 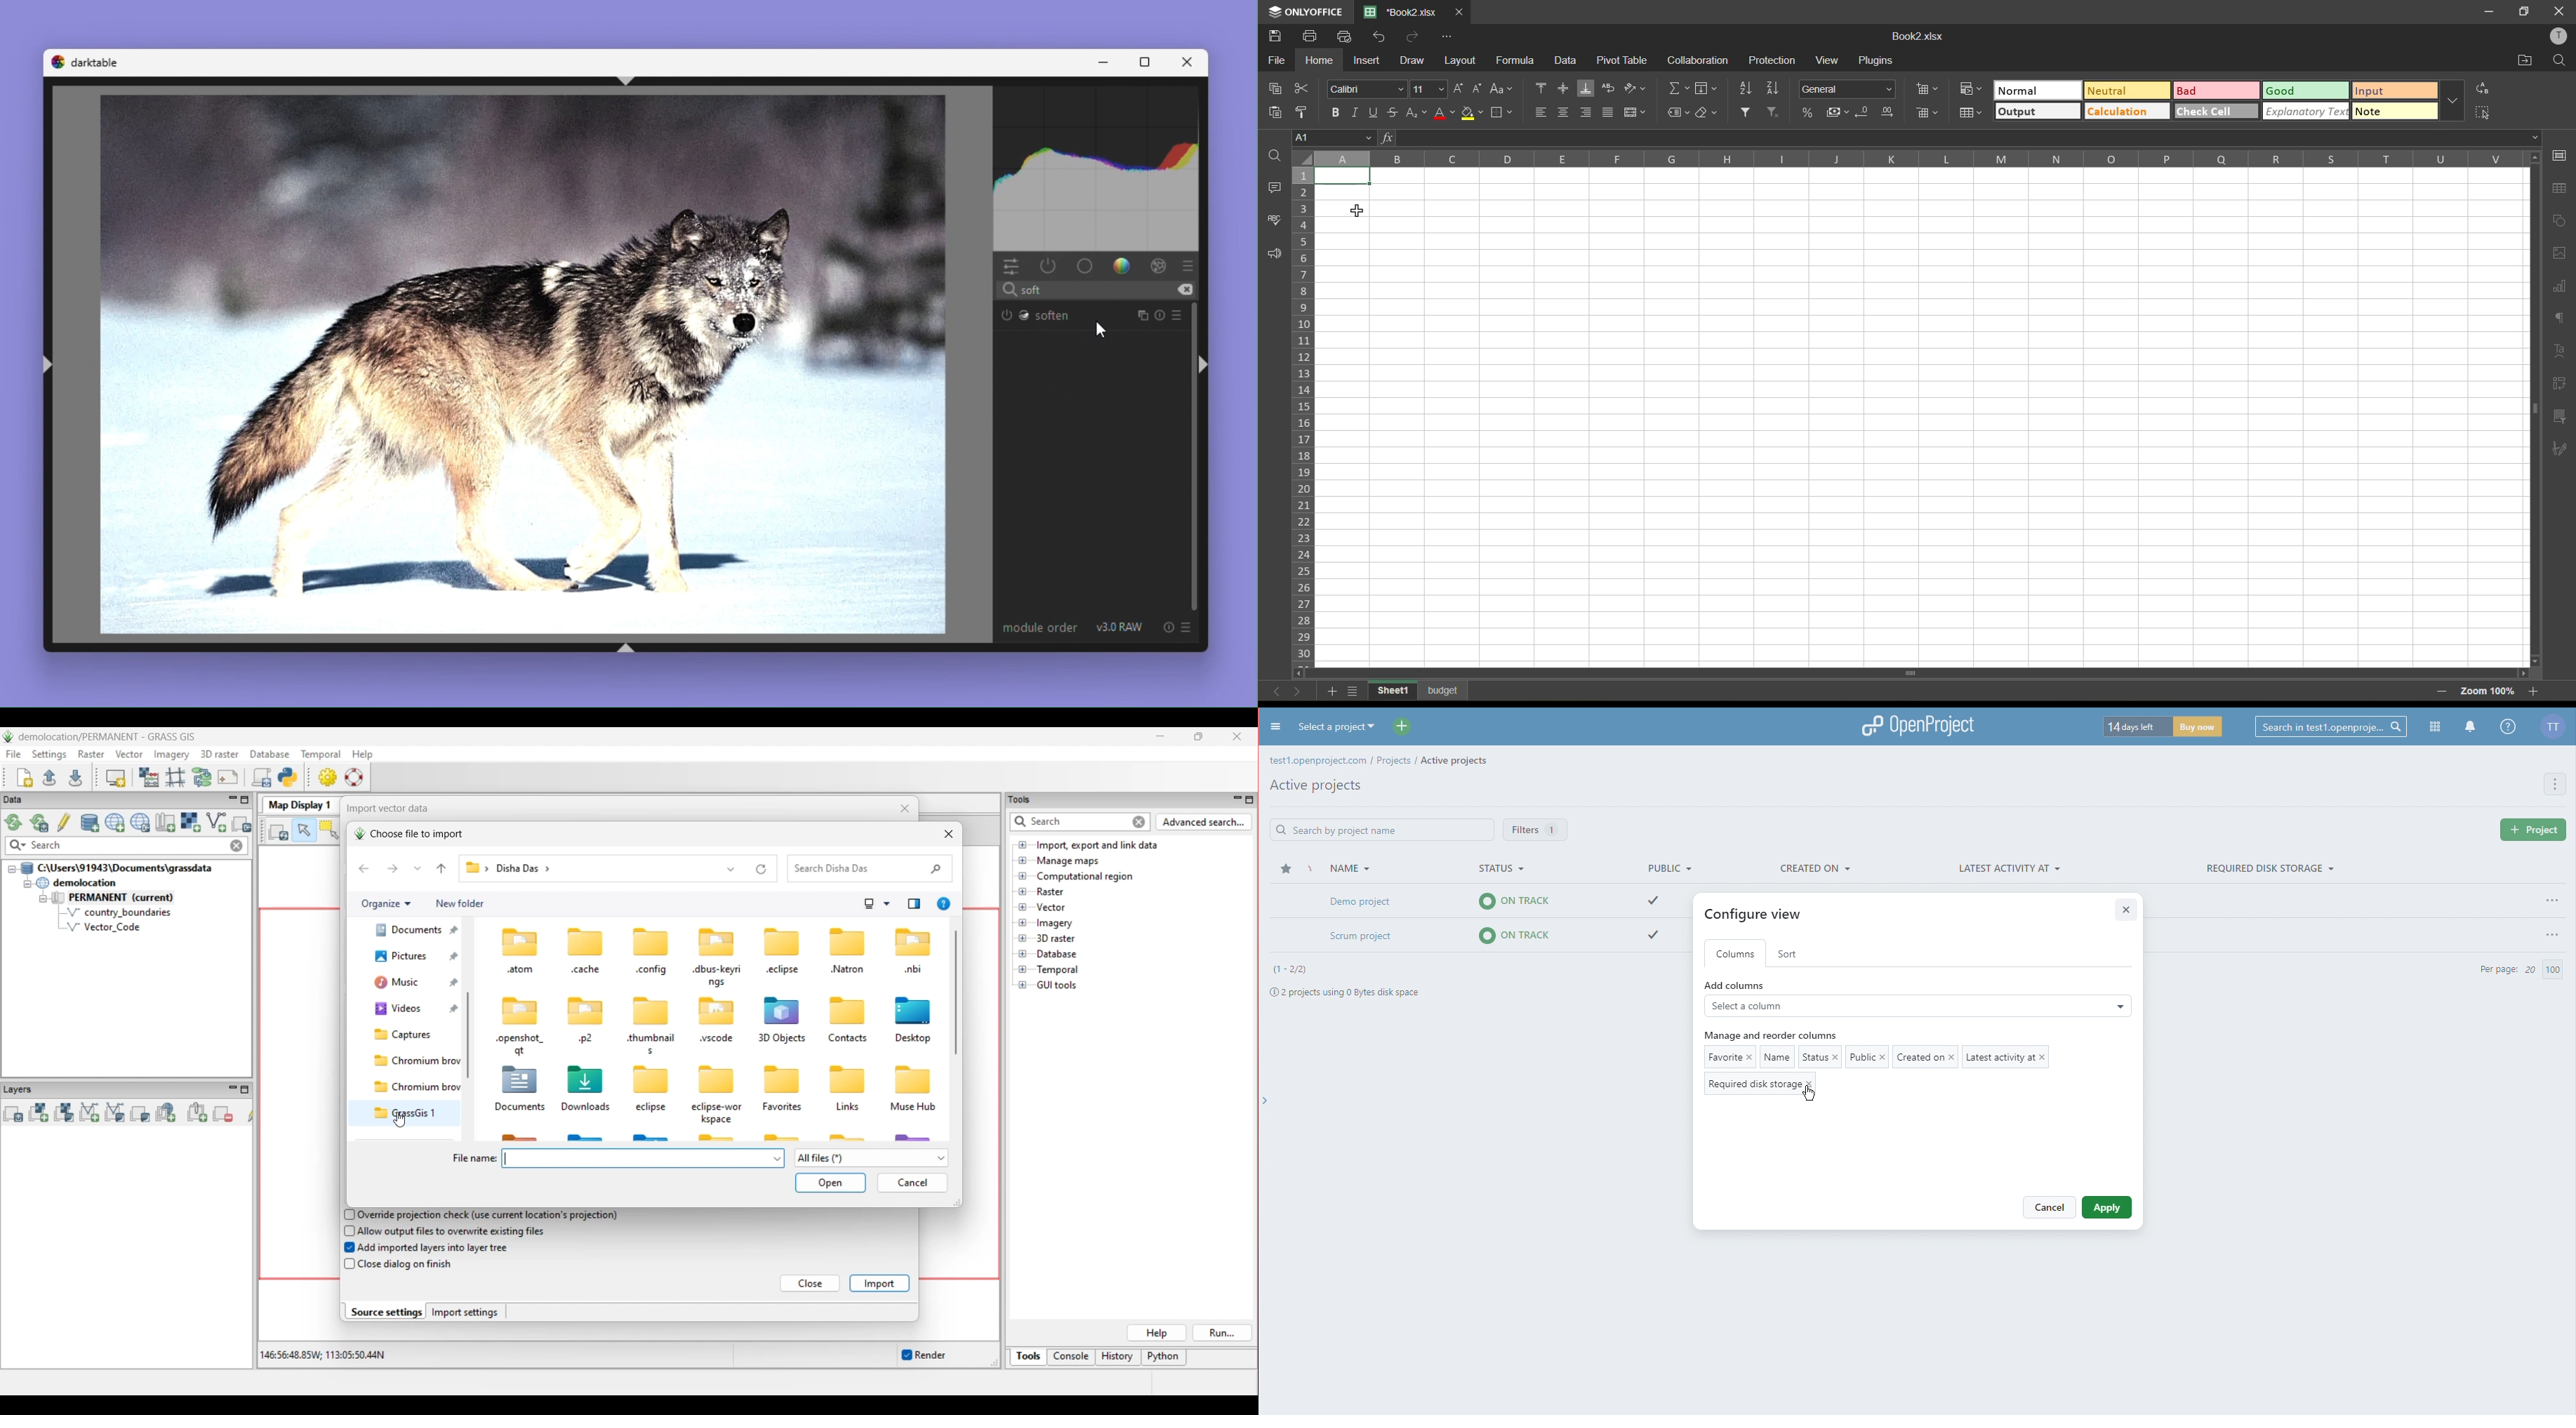 What do you see at coordinates (2561, 253) in the screenshot?
I see `images` at bounding box center [2561, 253].